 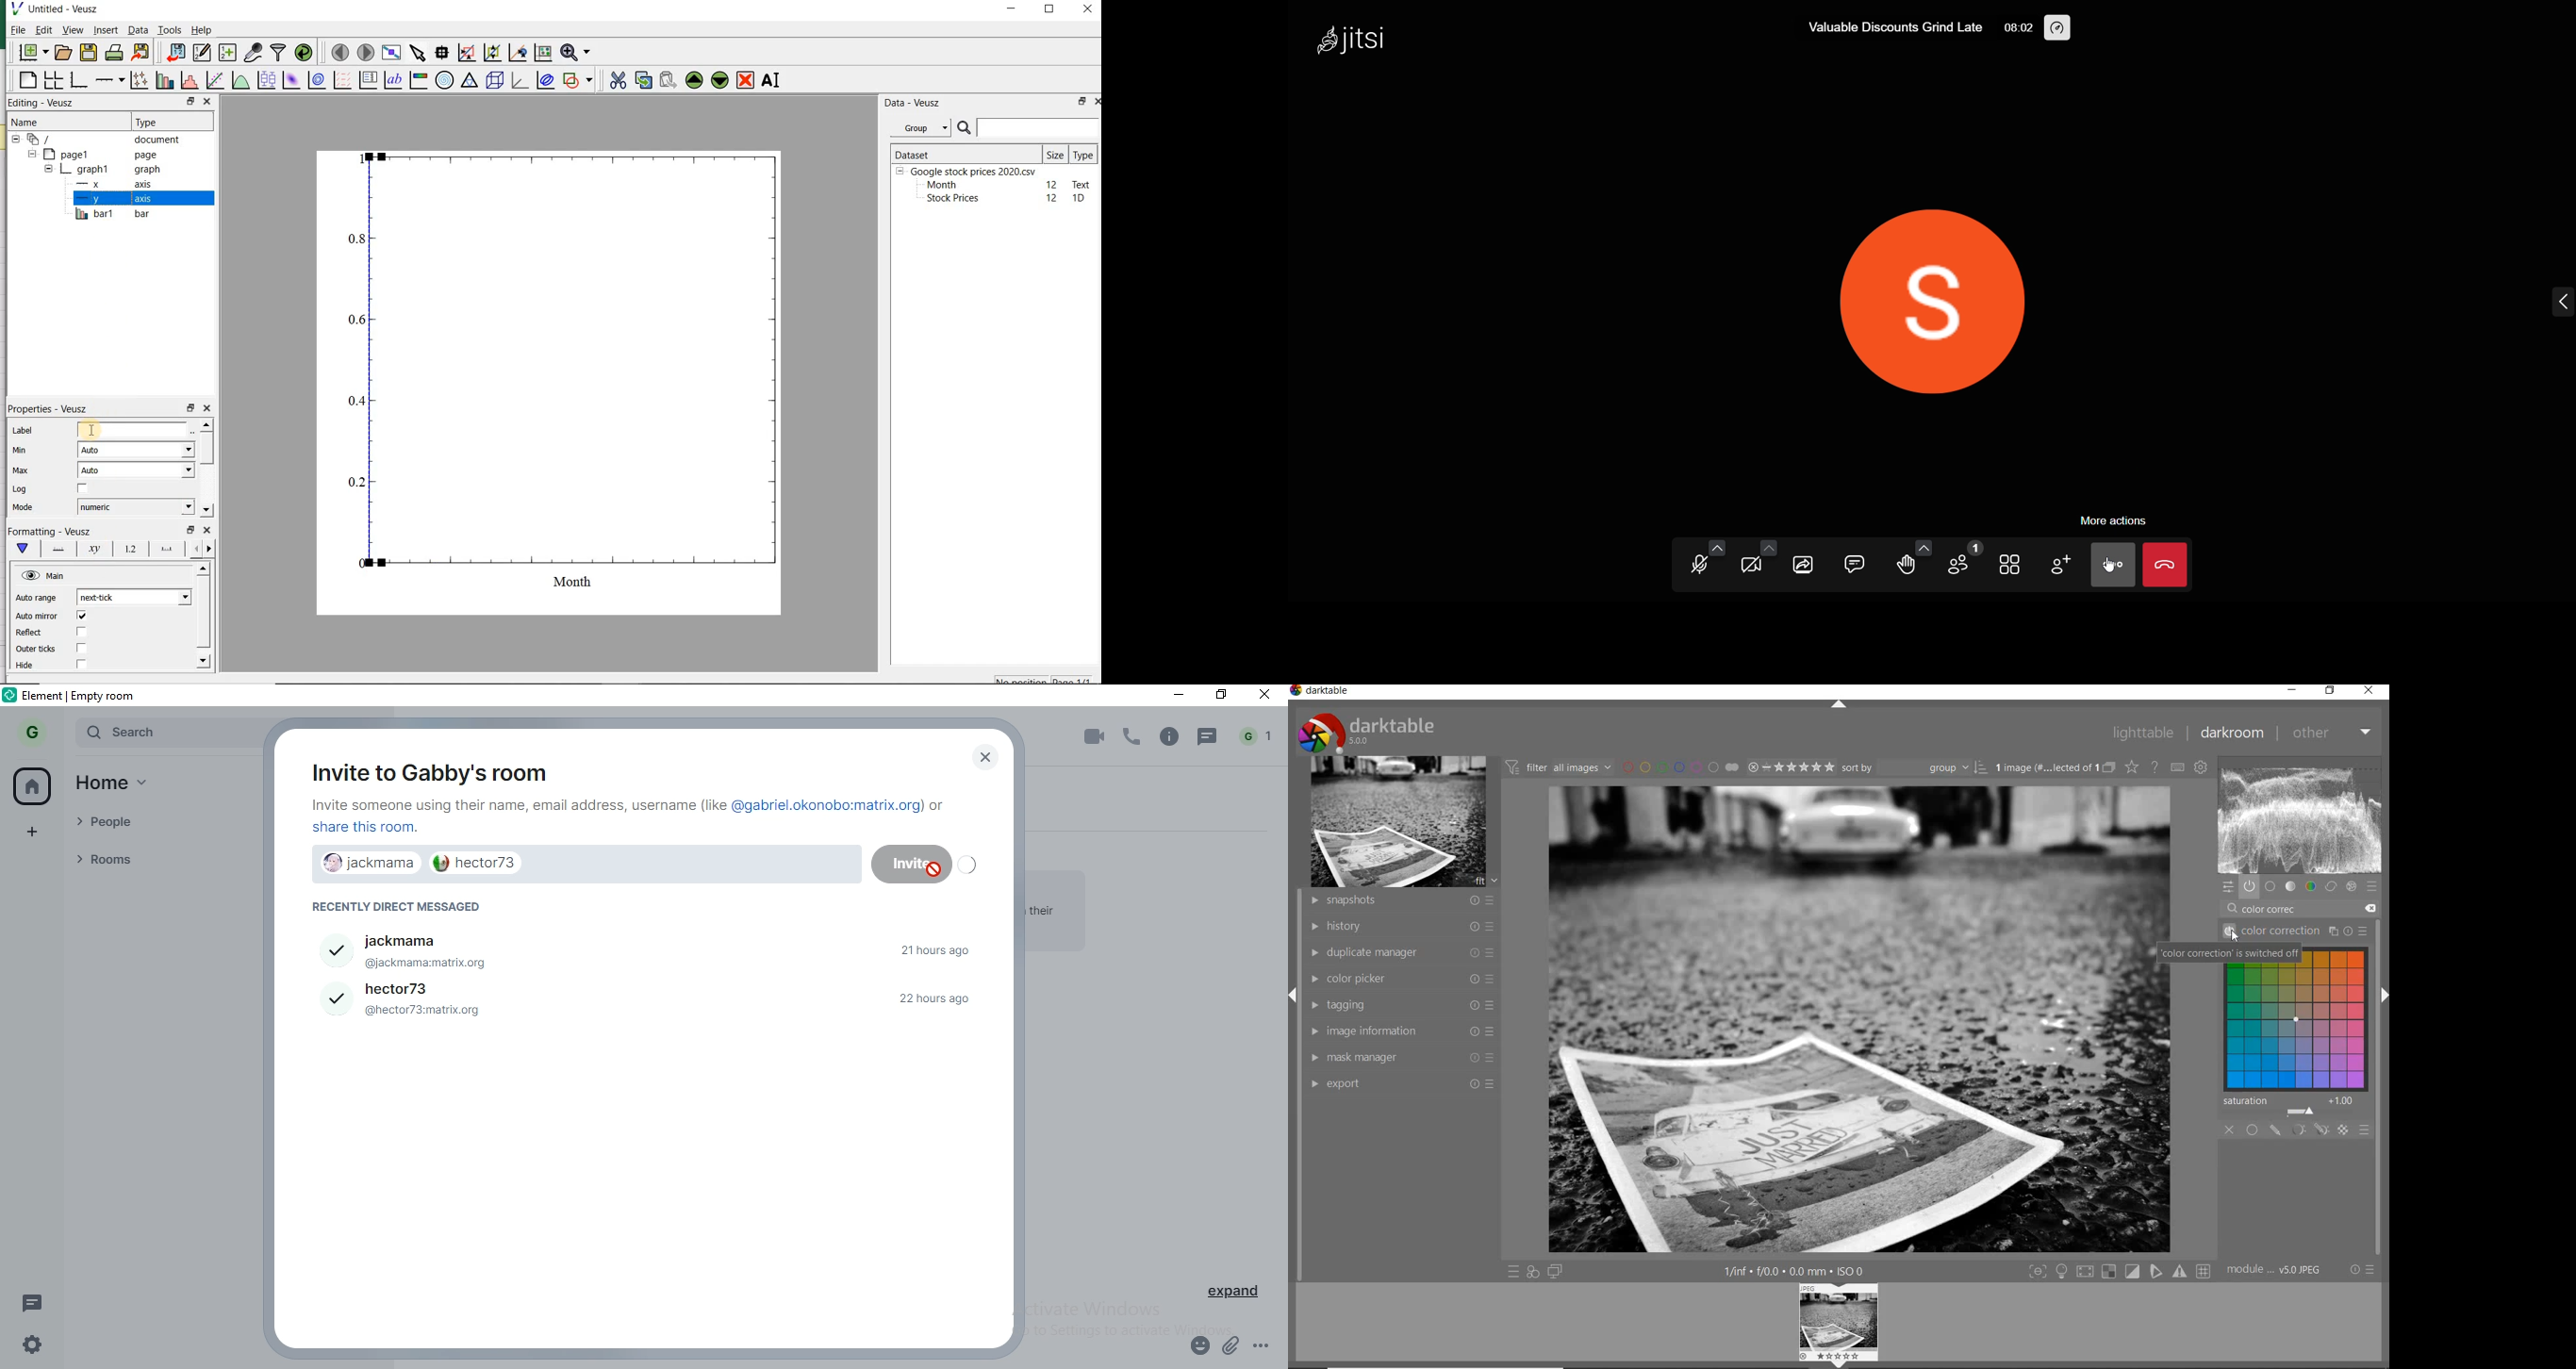 I want to click on display picture, so click(x=1935, y=293).